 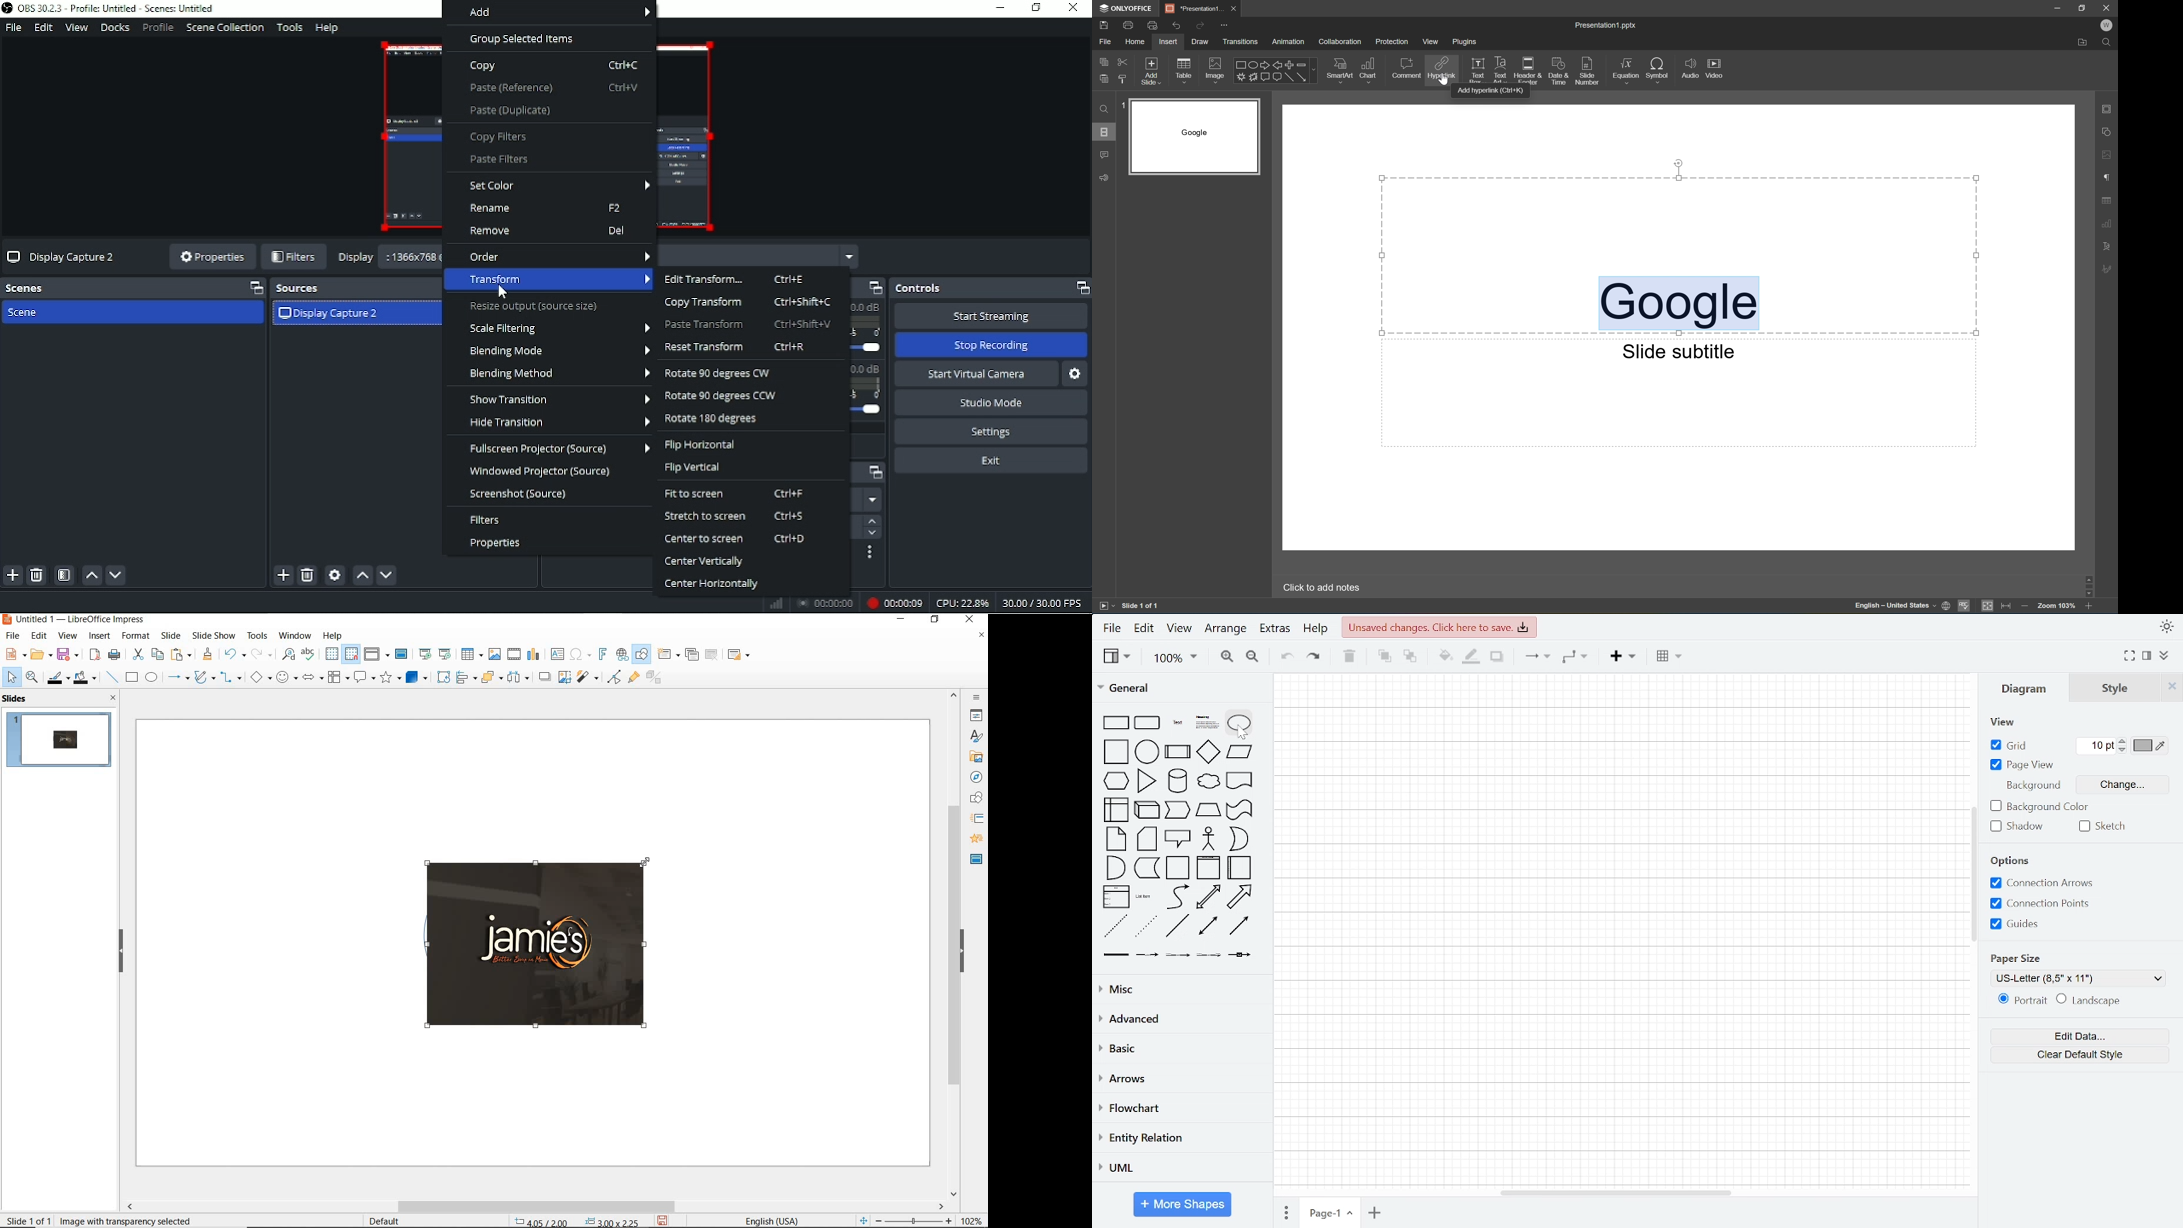 What do you see at coordinates (1497, 657) in the screenshot?
I see `shadow` at bounding box center [1497, 657].